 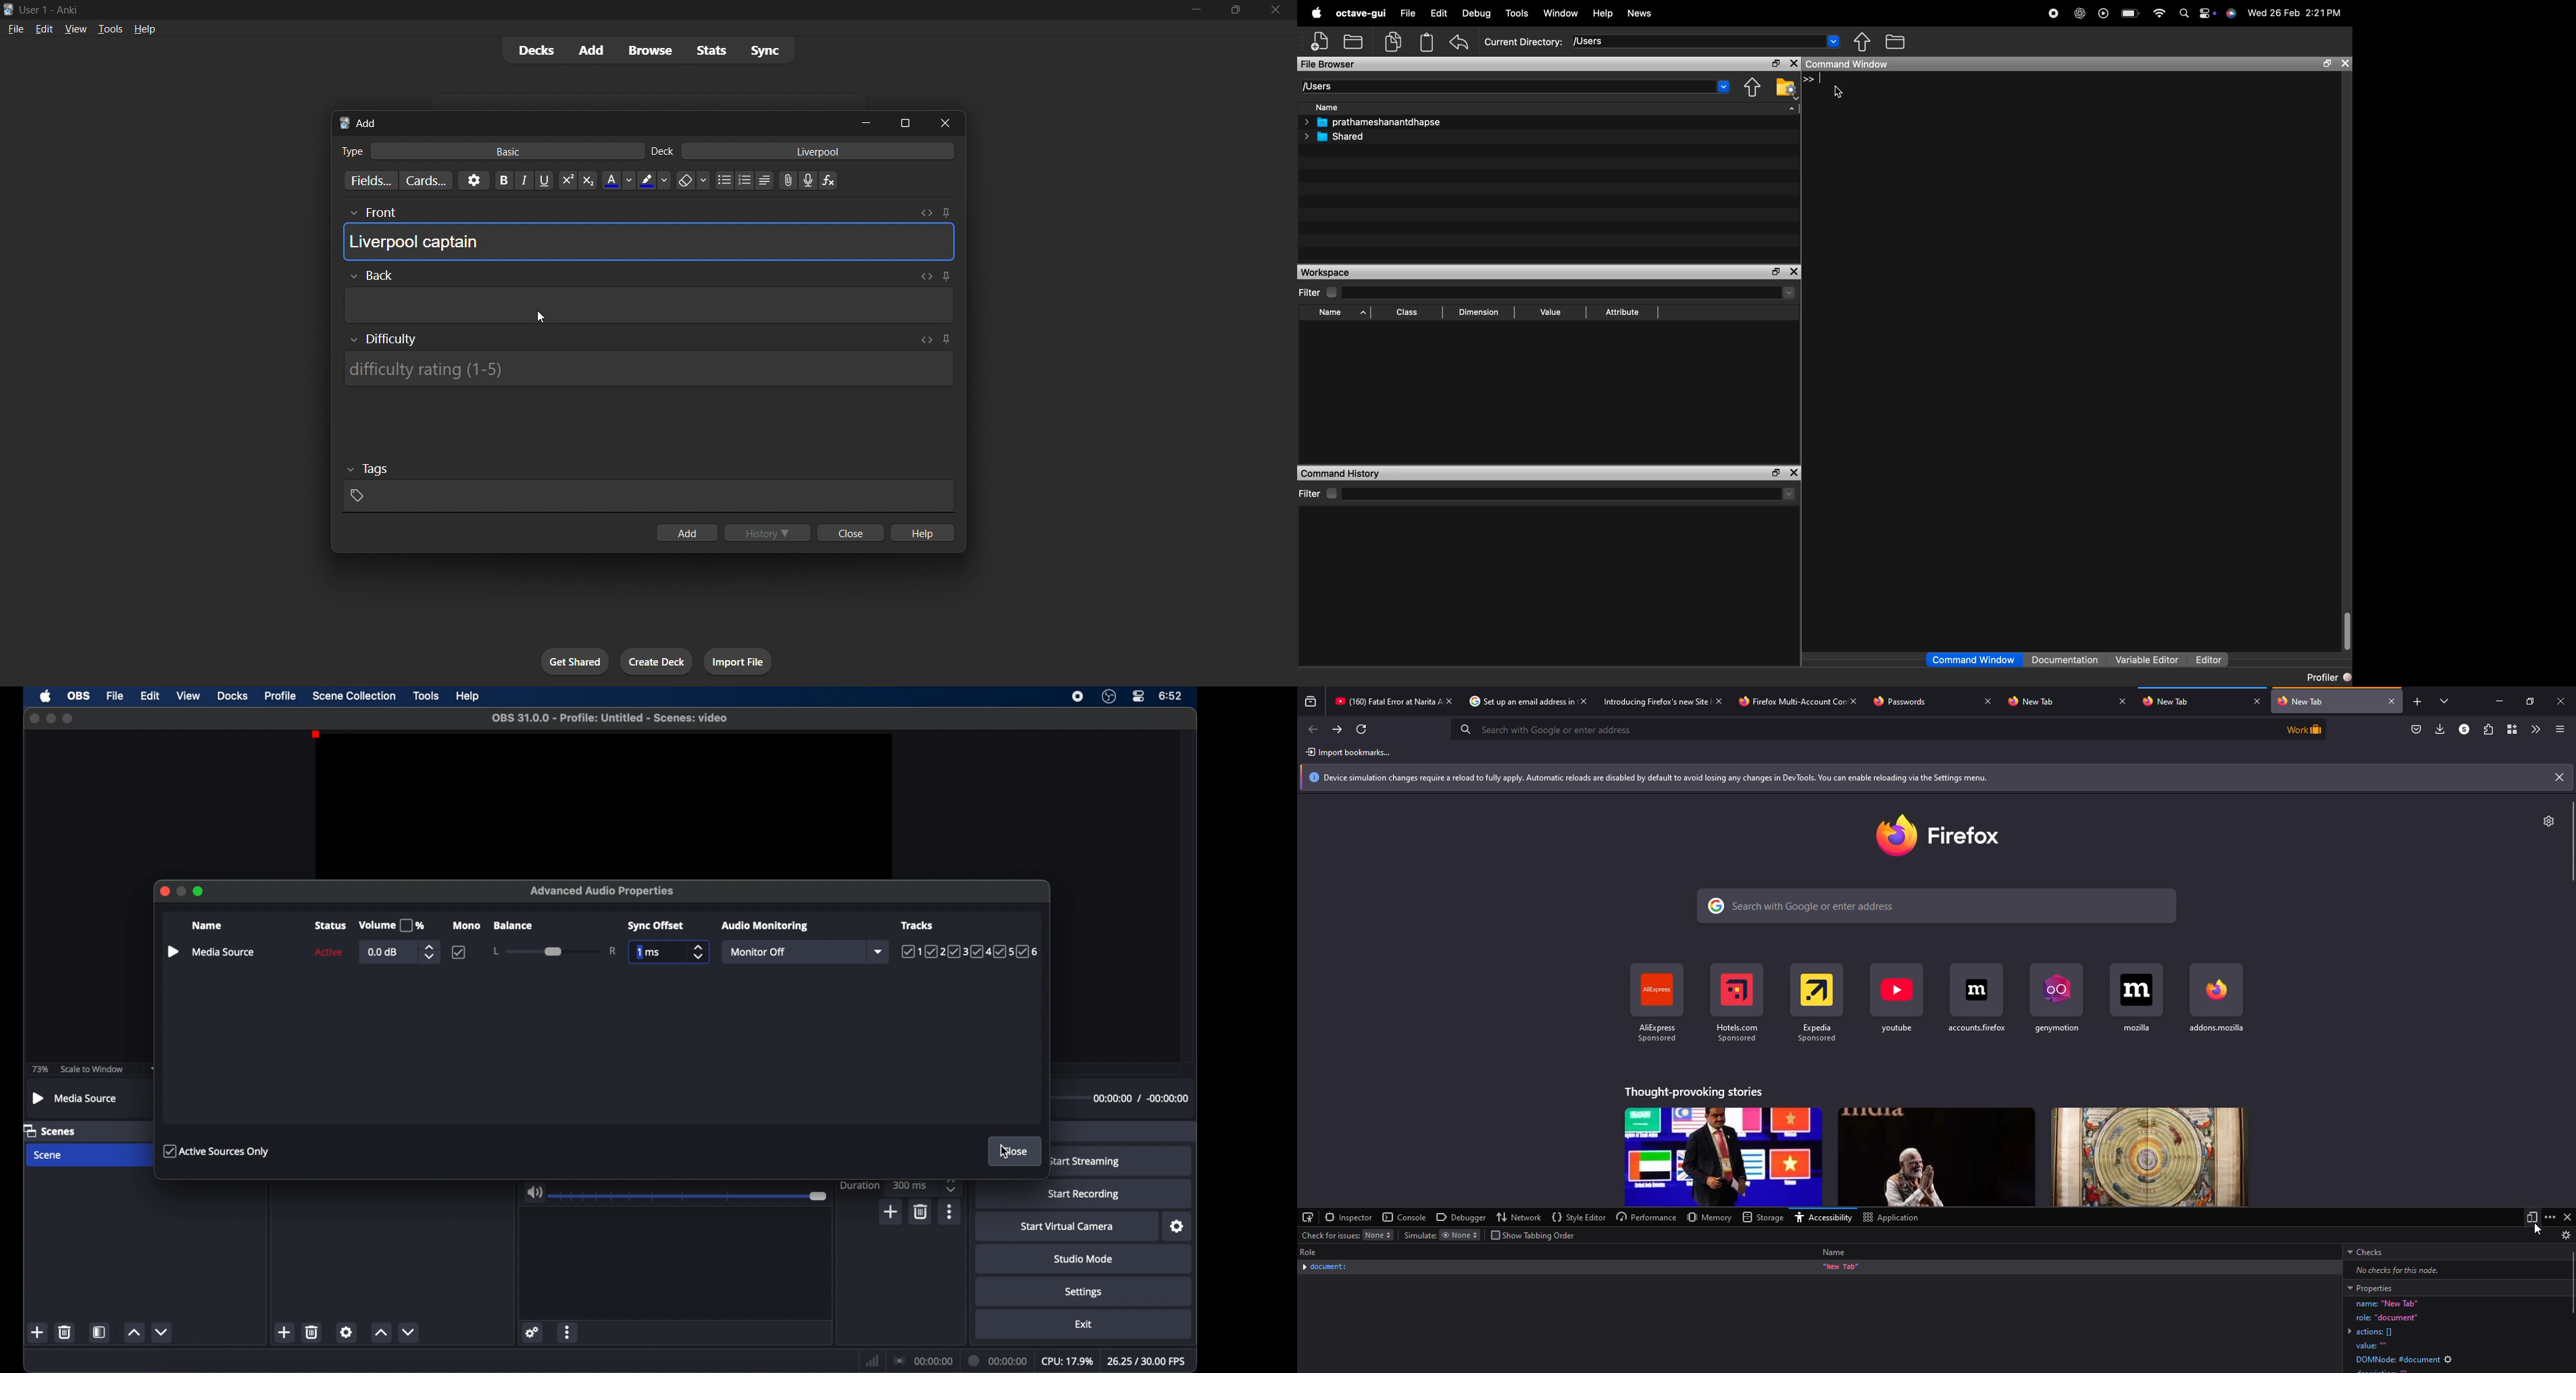 What do you see at coordinates (650, 953) in the screenshot?
I see `1 ms` at bounding box center [650, 953].